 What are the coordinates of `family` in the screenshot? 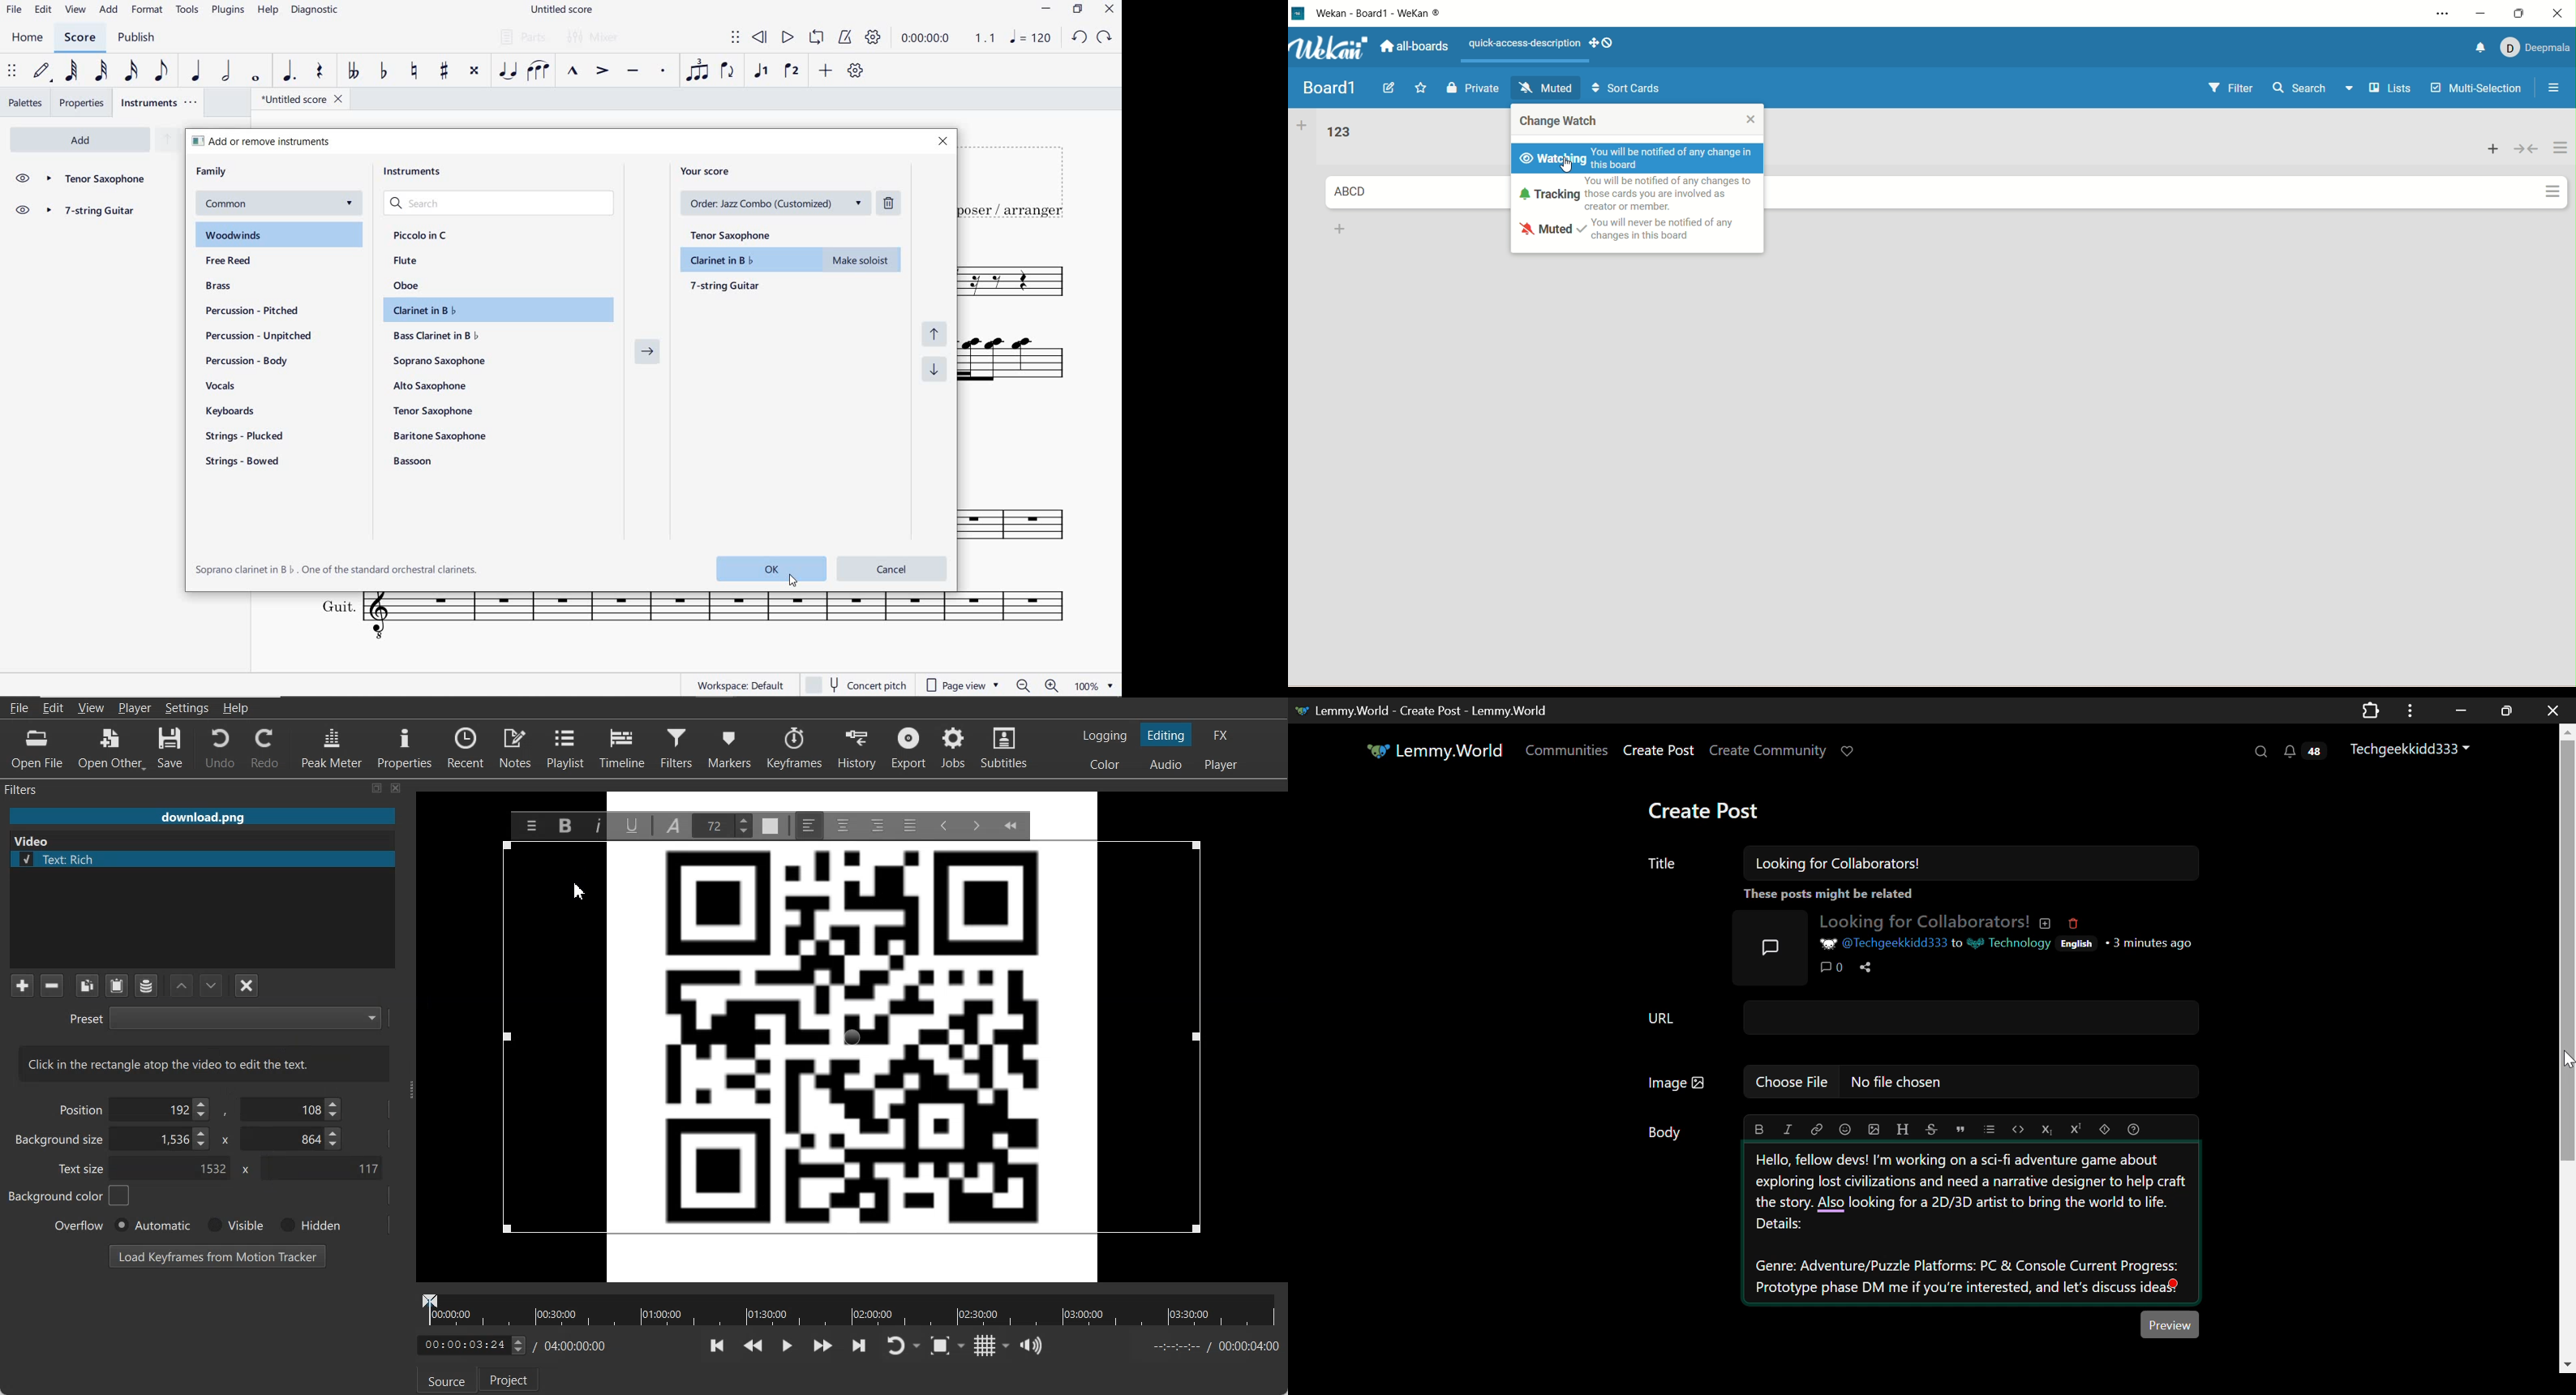 It's located at (212, 172).